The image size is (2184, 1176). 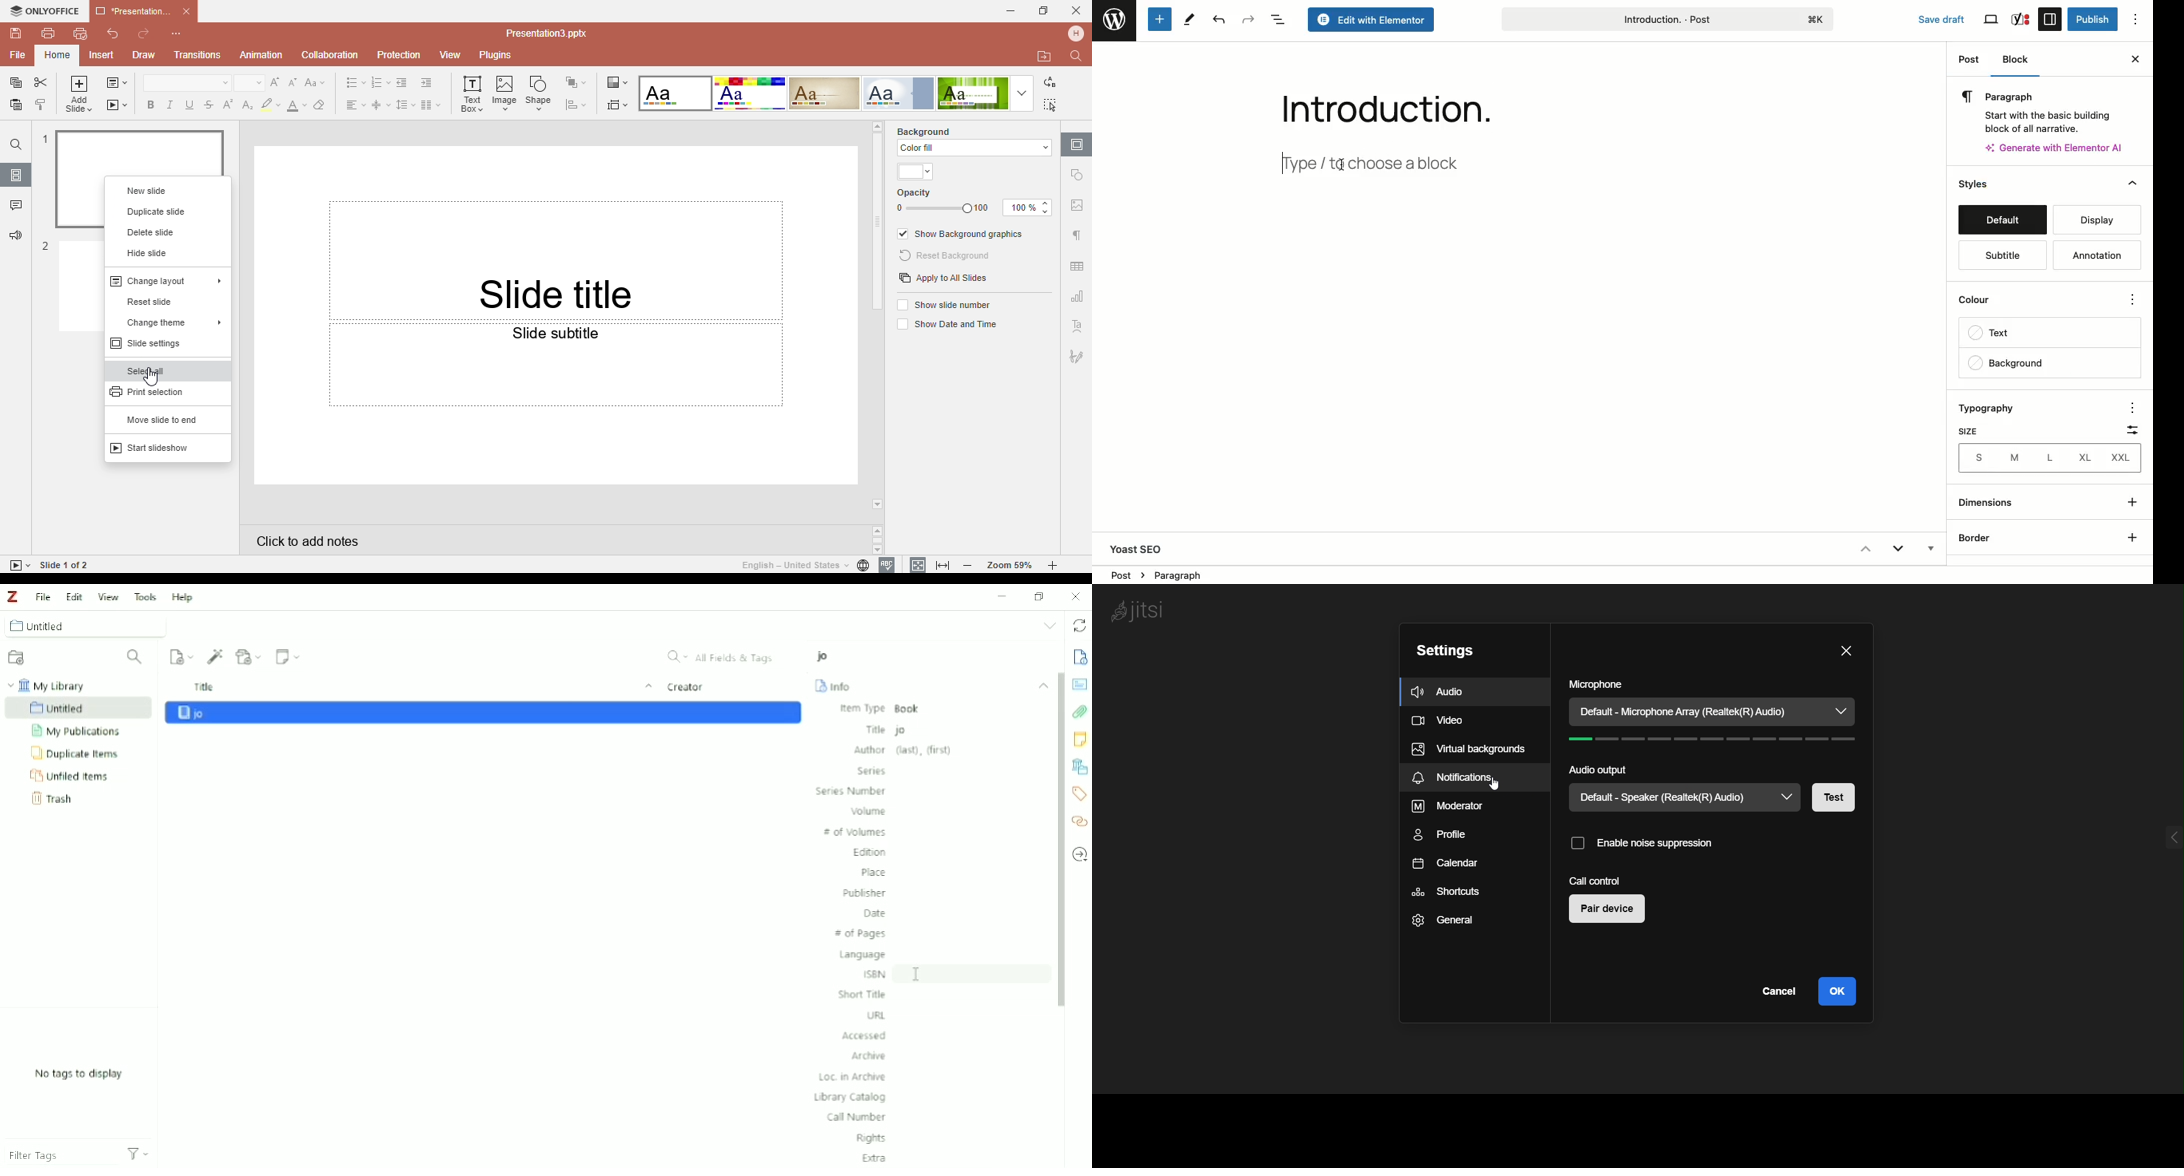 I want to click on Archive, so click(x=871, y=1056).